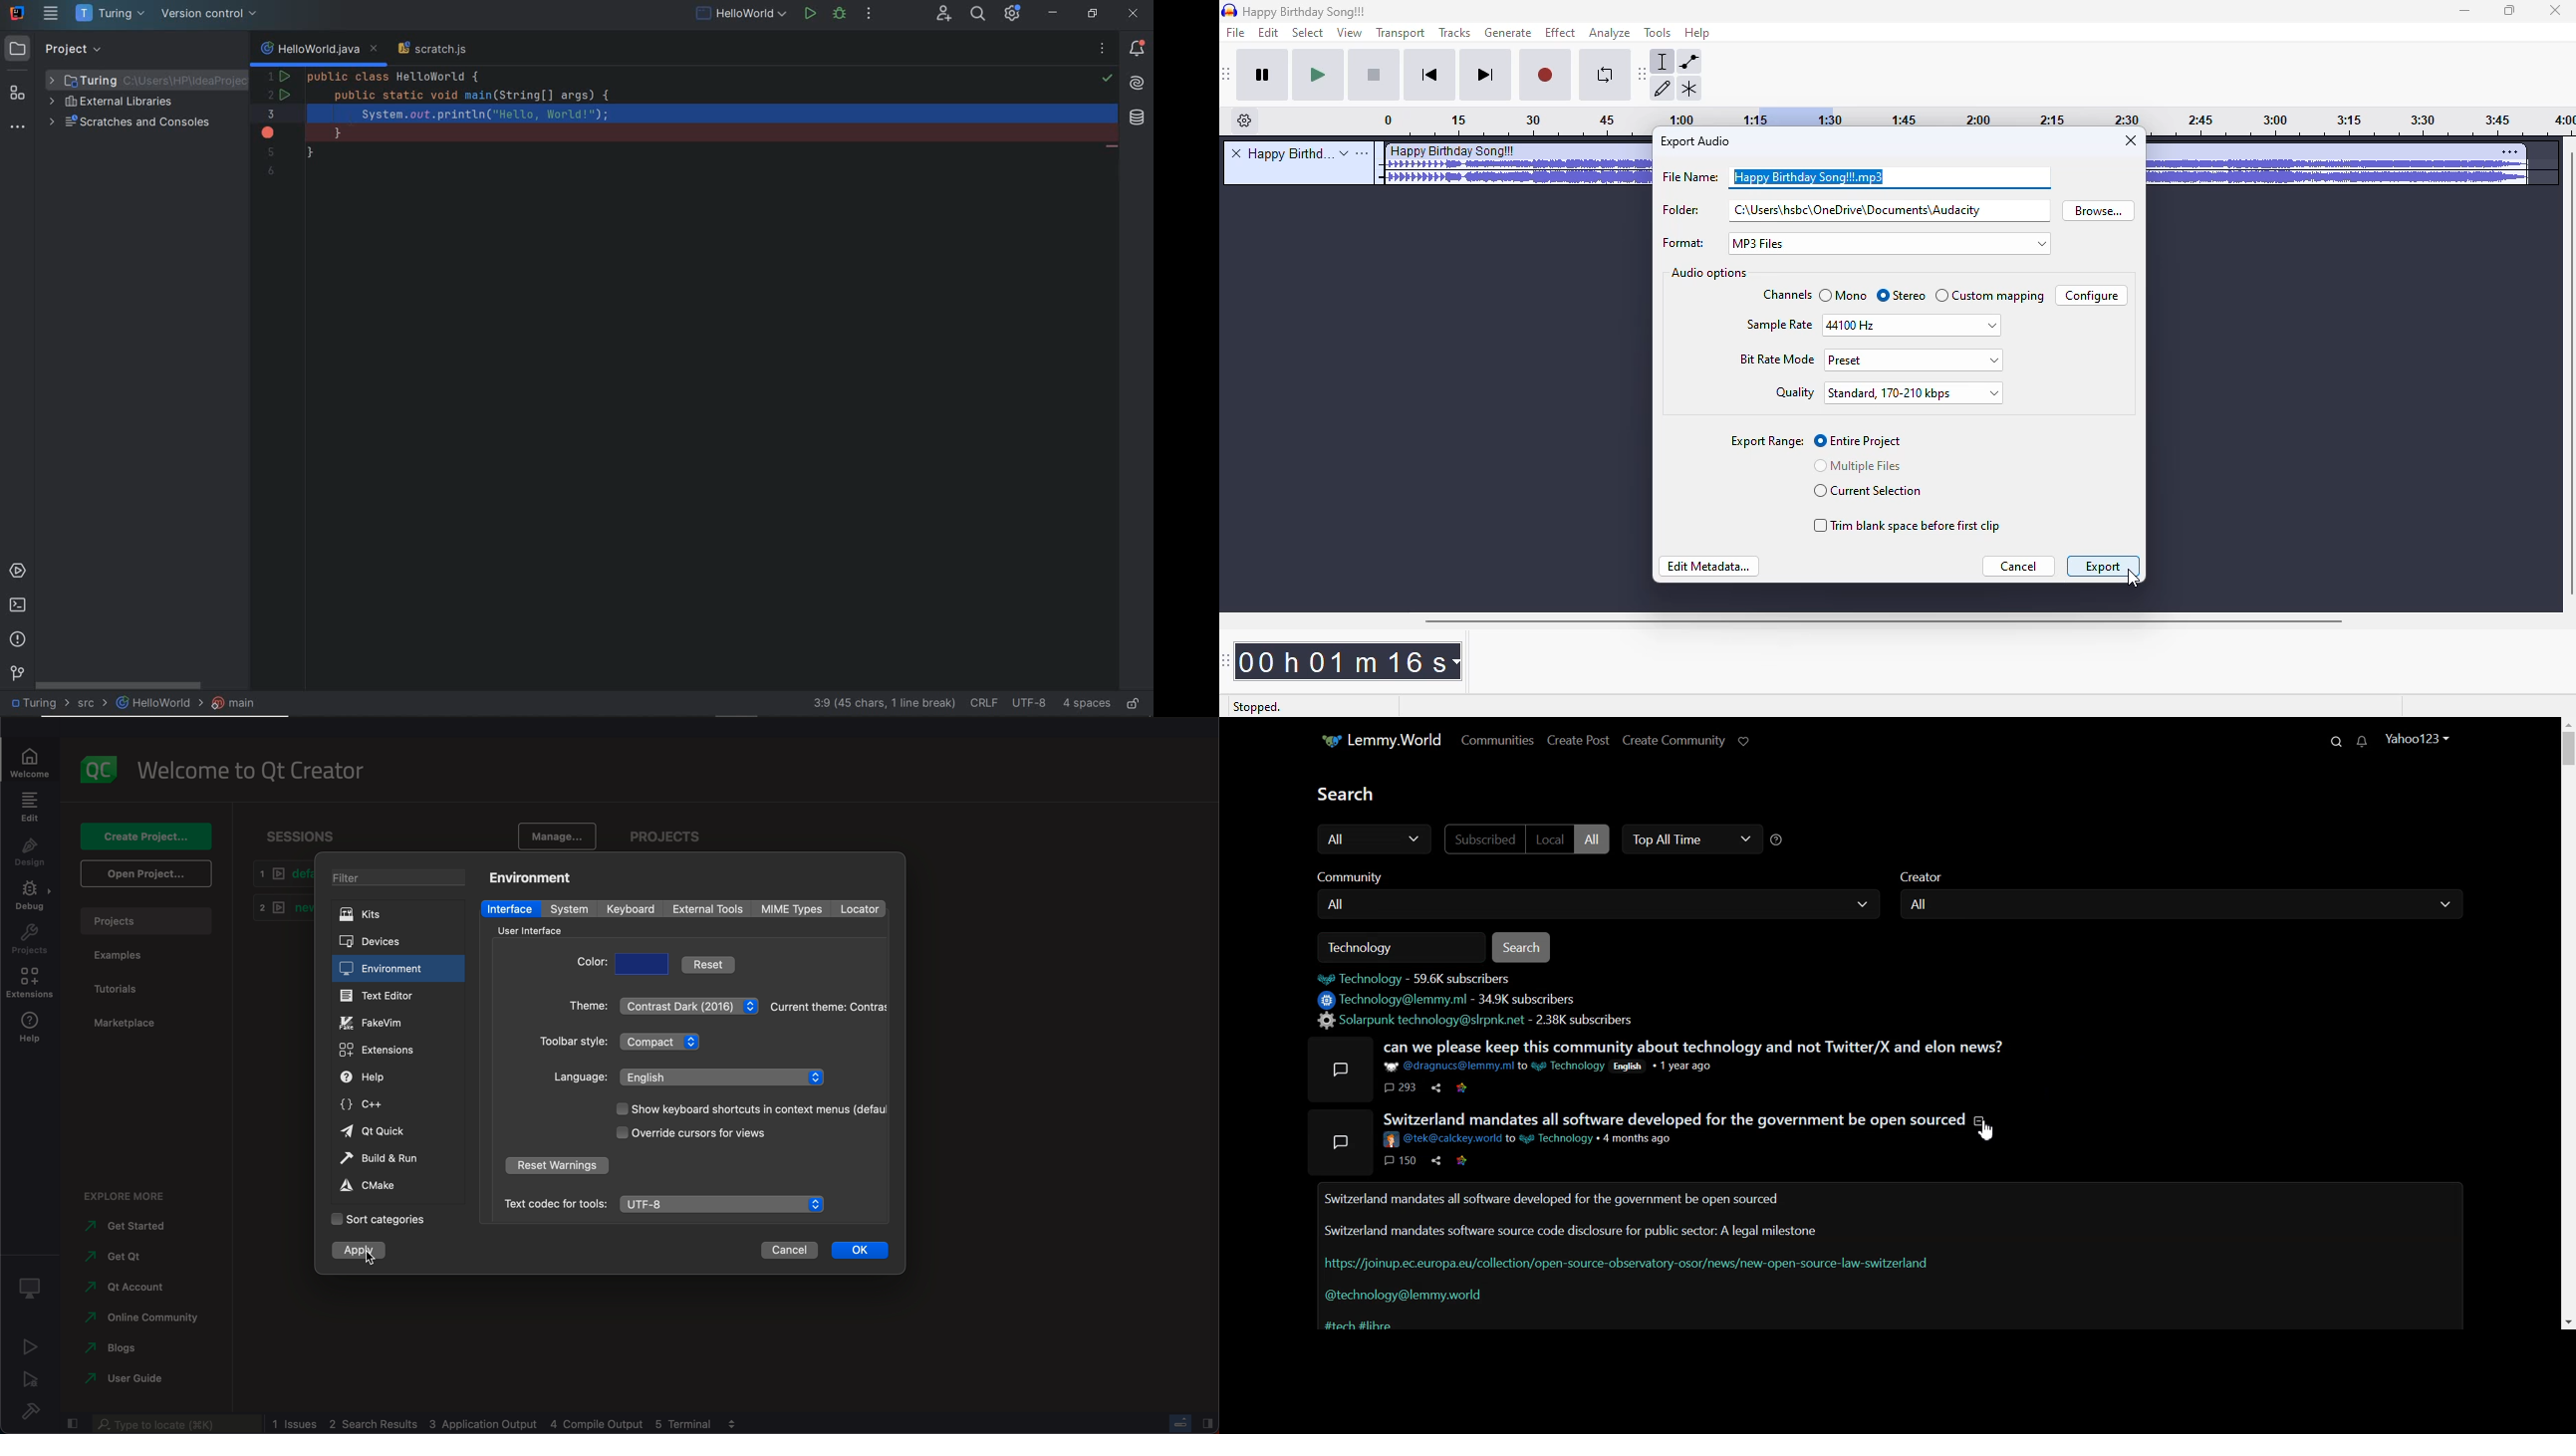 The image size is (2576, 1456). I want to click on Text, so click(1351, 793).